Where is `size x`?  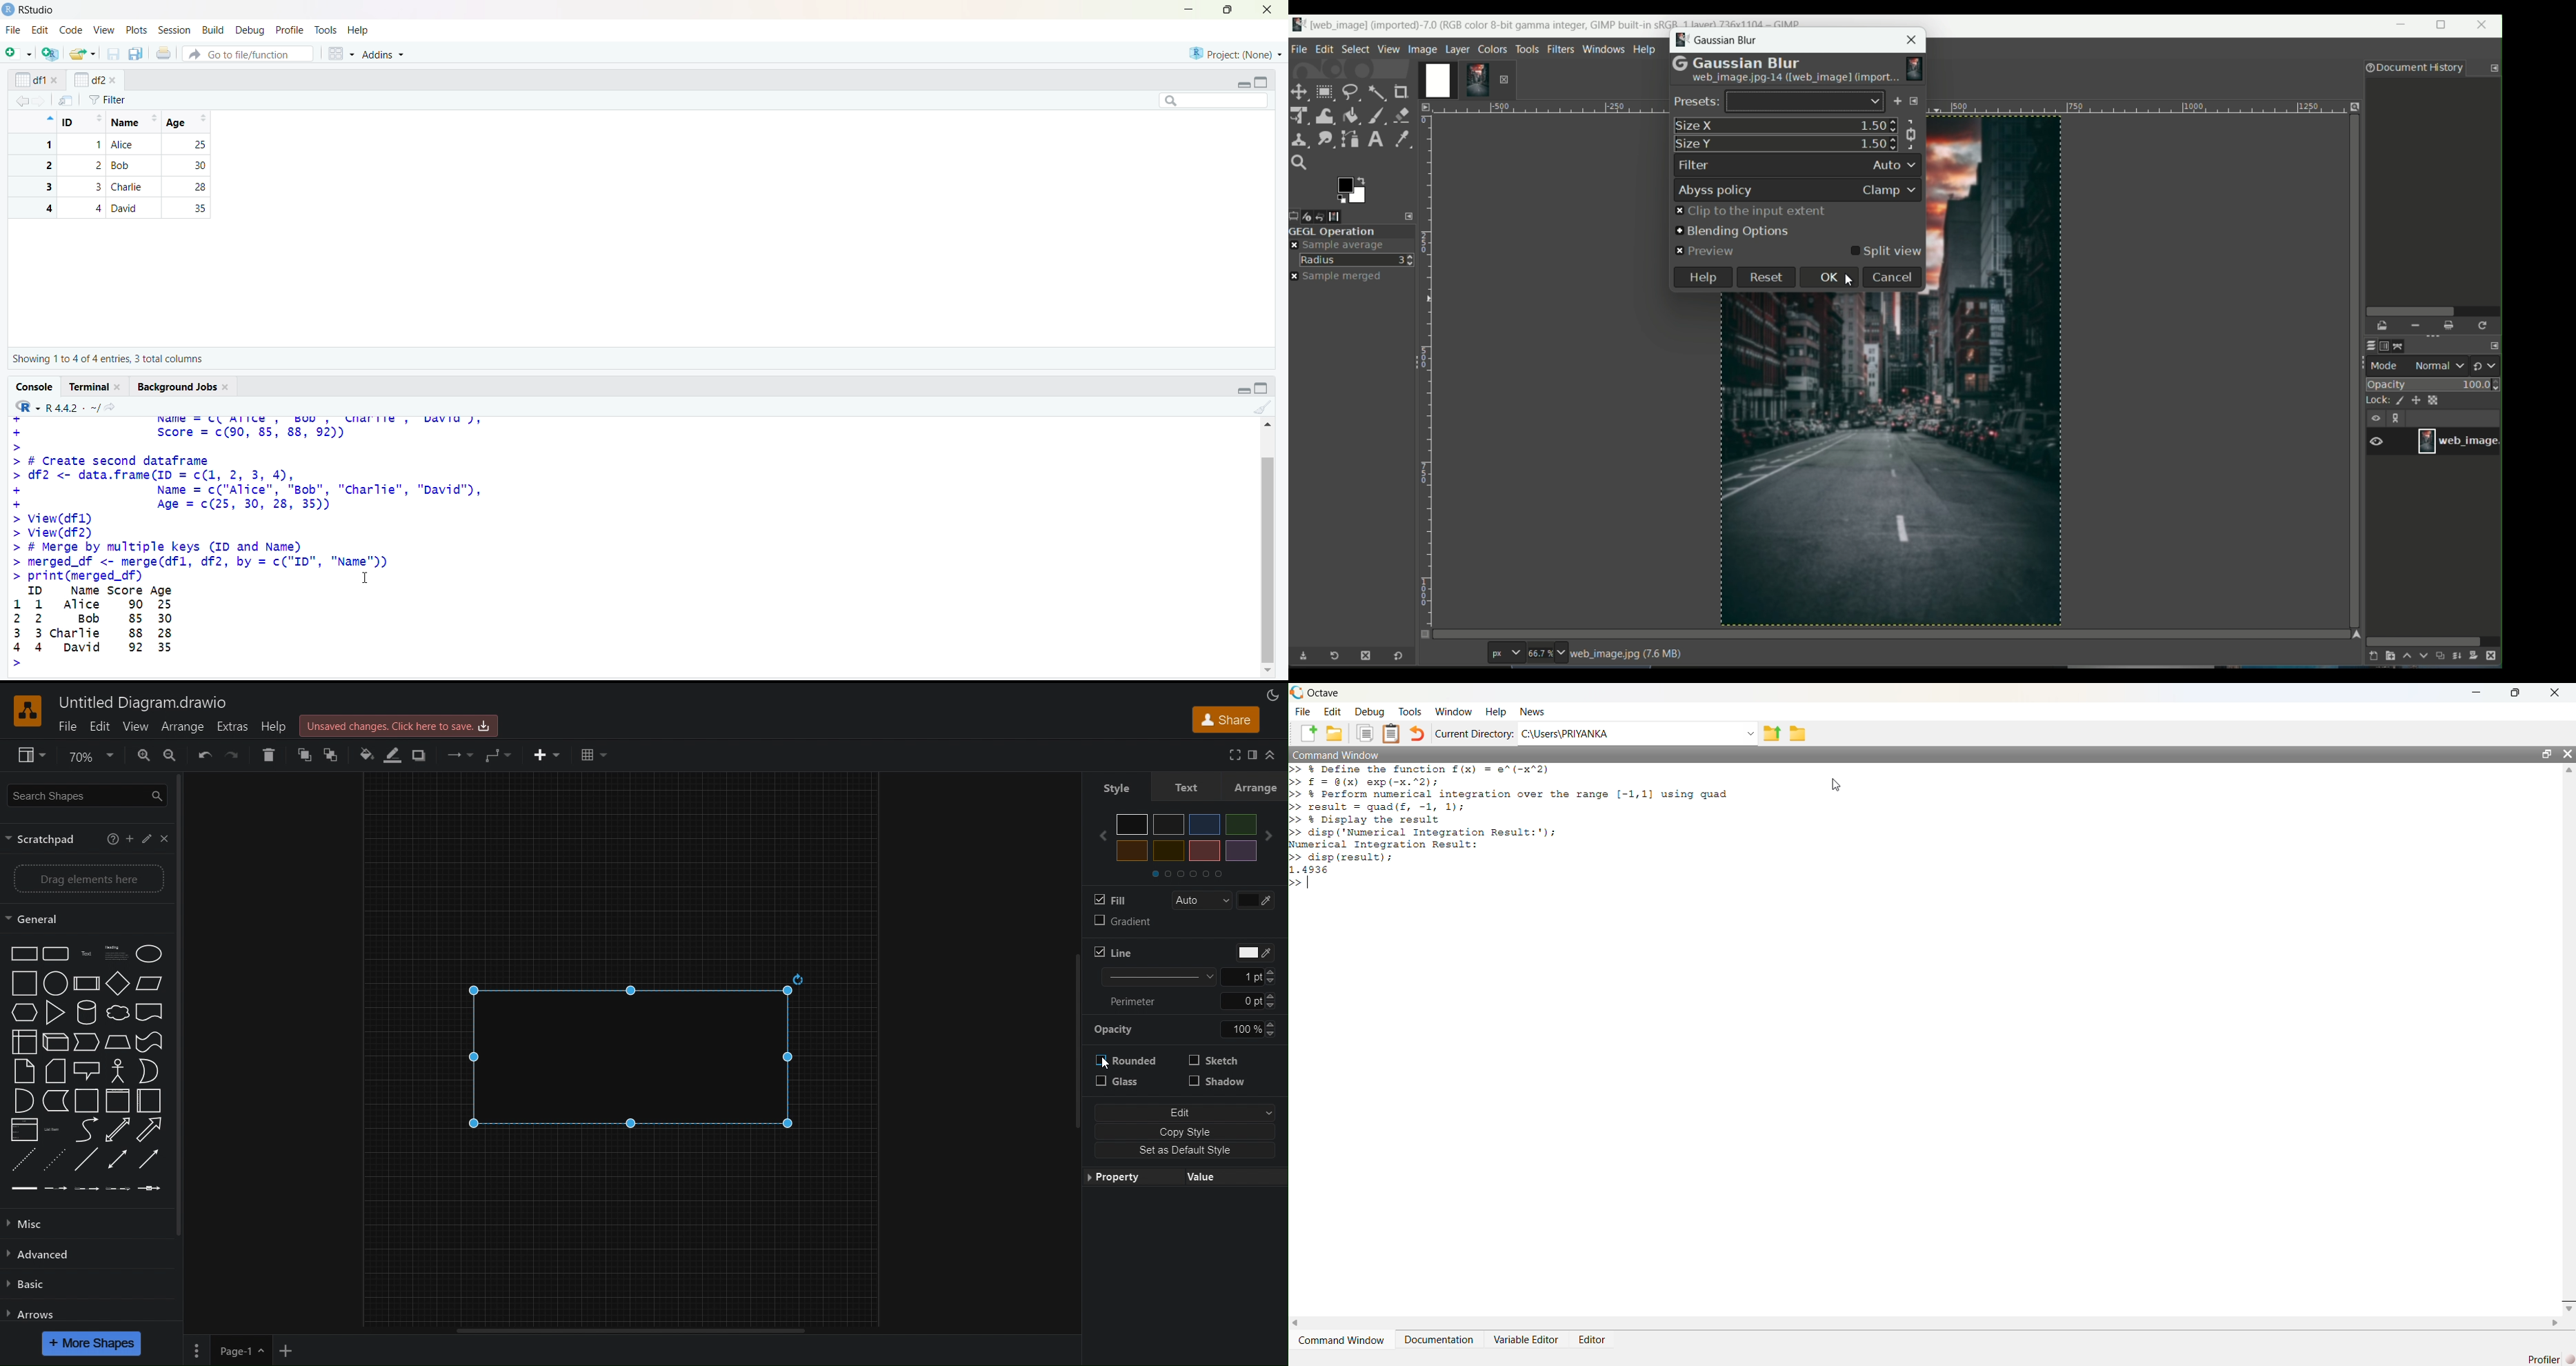
size x is located at coordinates (1695, 125).